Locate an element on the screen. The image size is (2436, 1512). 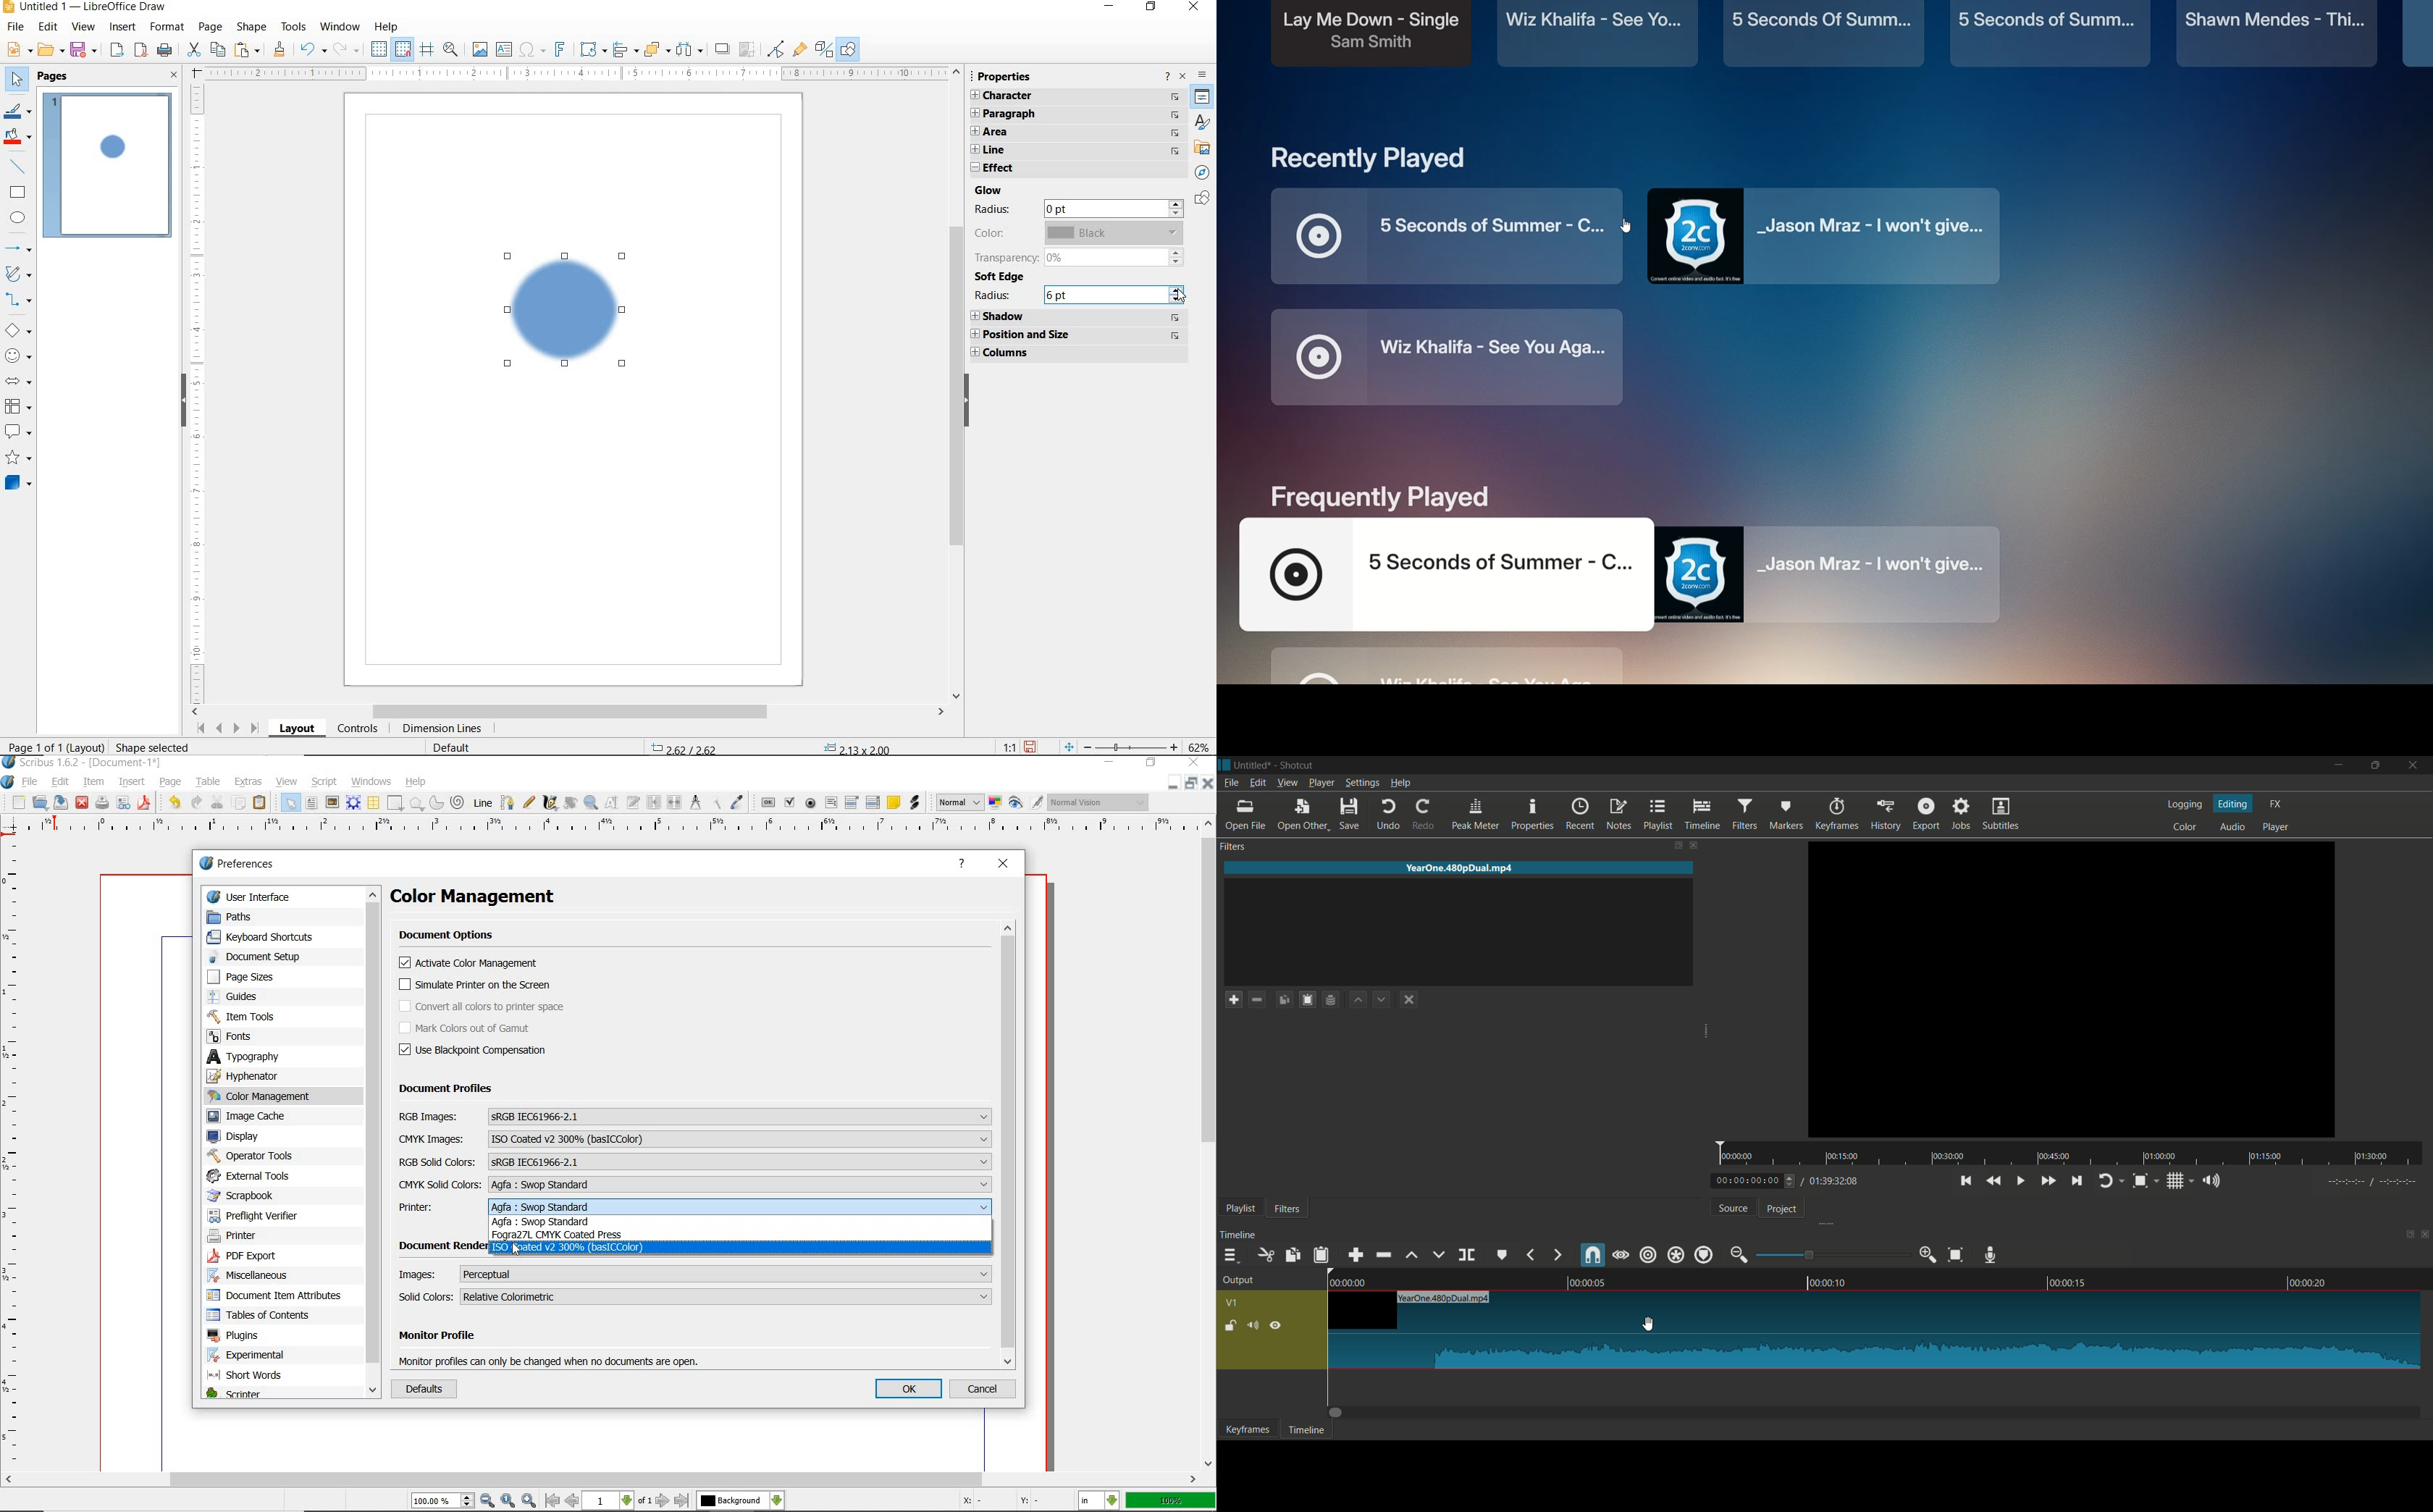
toggle play or pause is located at coordinates (2018, 1181).